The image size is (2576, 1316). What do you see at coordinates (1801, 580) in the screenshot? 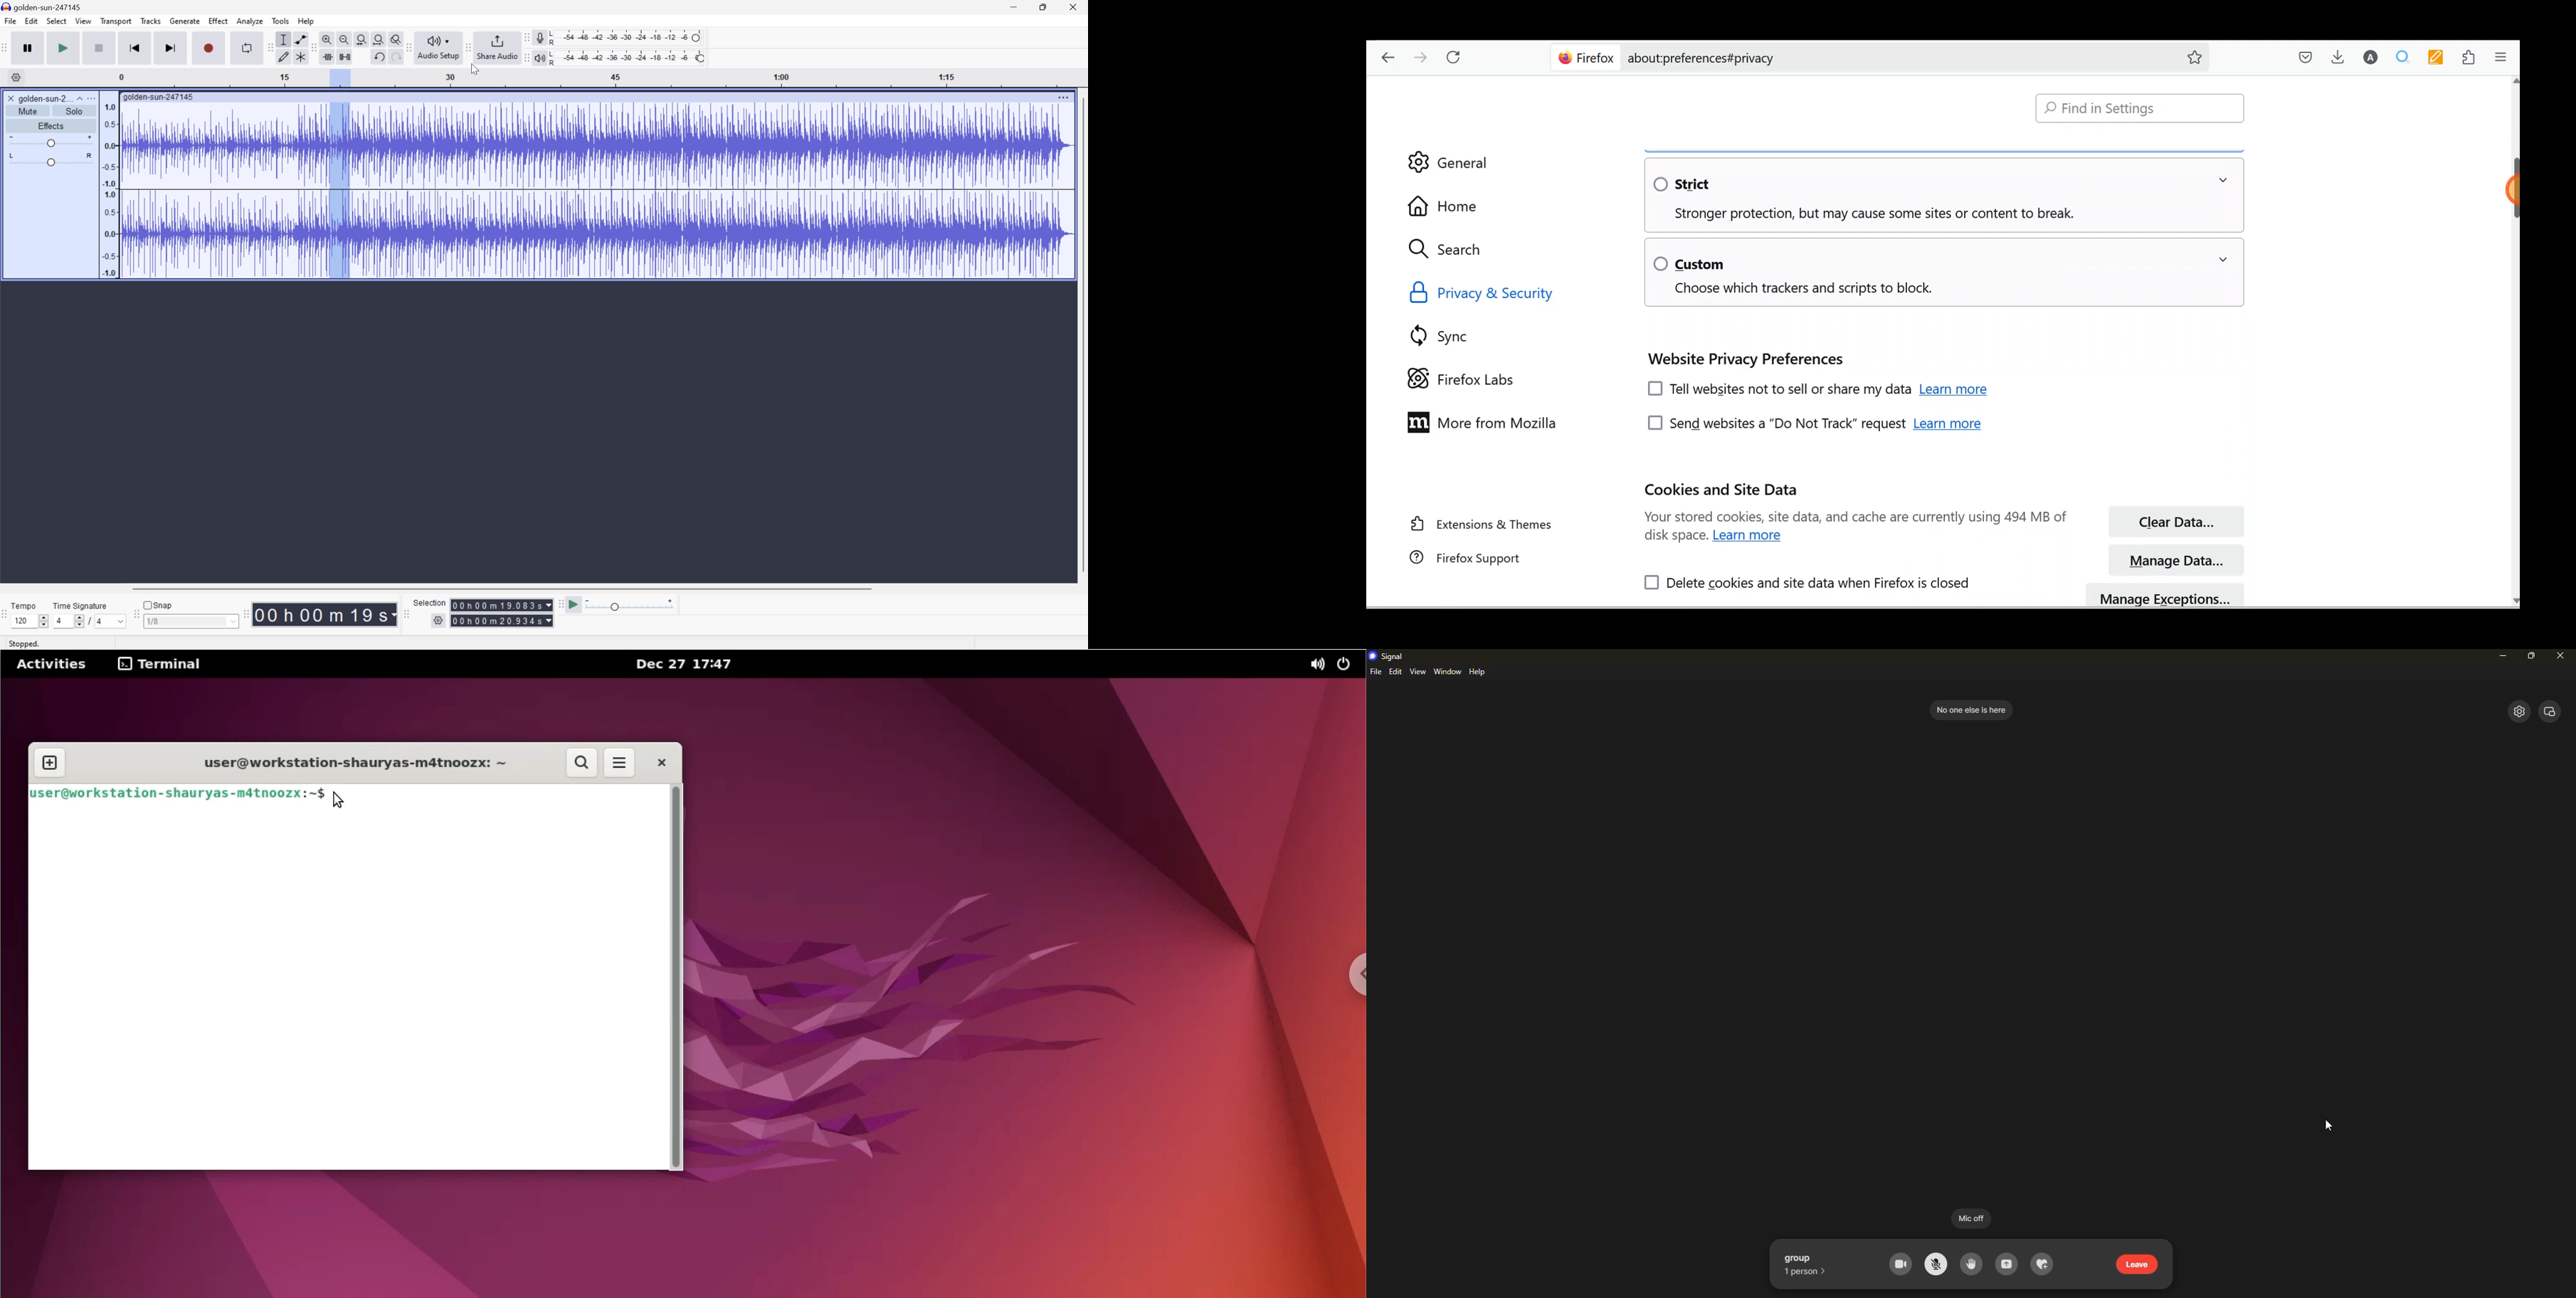
I see `Delete cookies and site data when Firefox is closed` at bounding box center [1801, 580].